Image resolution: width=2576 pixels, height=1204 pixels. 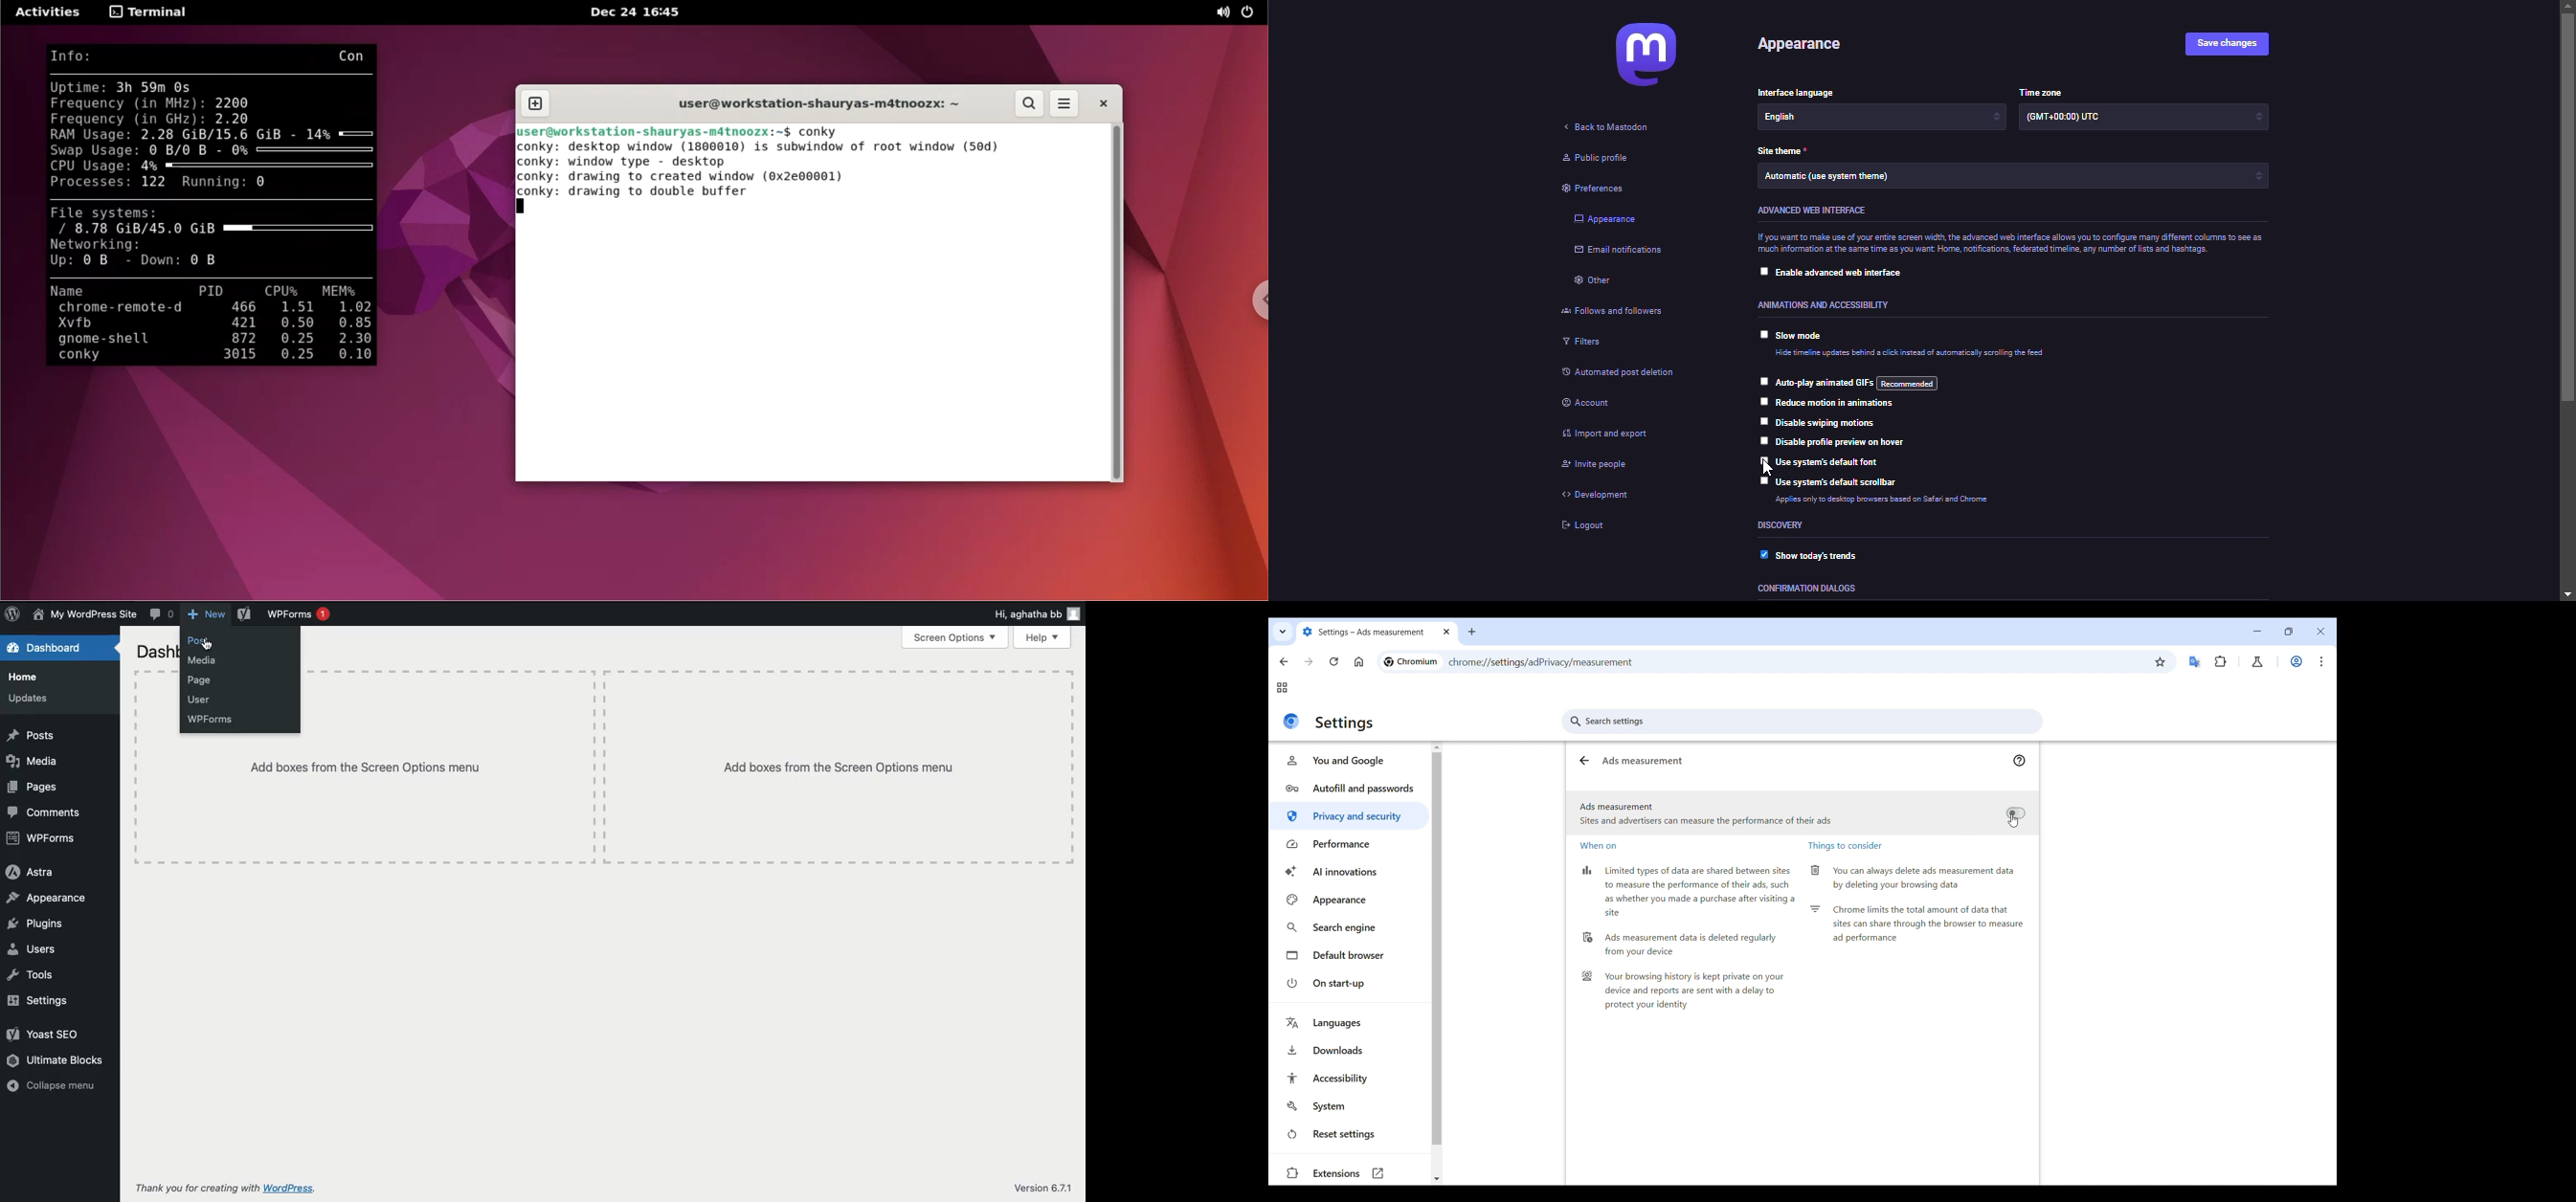 What do you see at coordinates (1762, 461) in the screenshot?
I see `click to select` at bounding box center [1762, 461].